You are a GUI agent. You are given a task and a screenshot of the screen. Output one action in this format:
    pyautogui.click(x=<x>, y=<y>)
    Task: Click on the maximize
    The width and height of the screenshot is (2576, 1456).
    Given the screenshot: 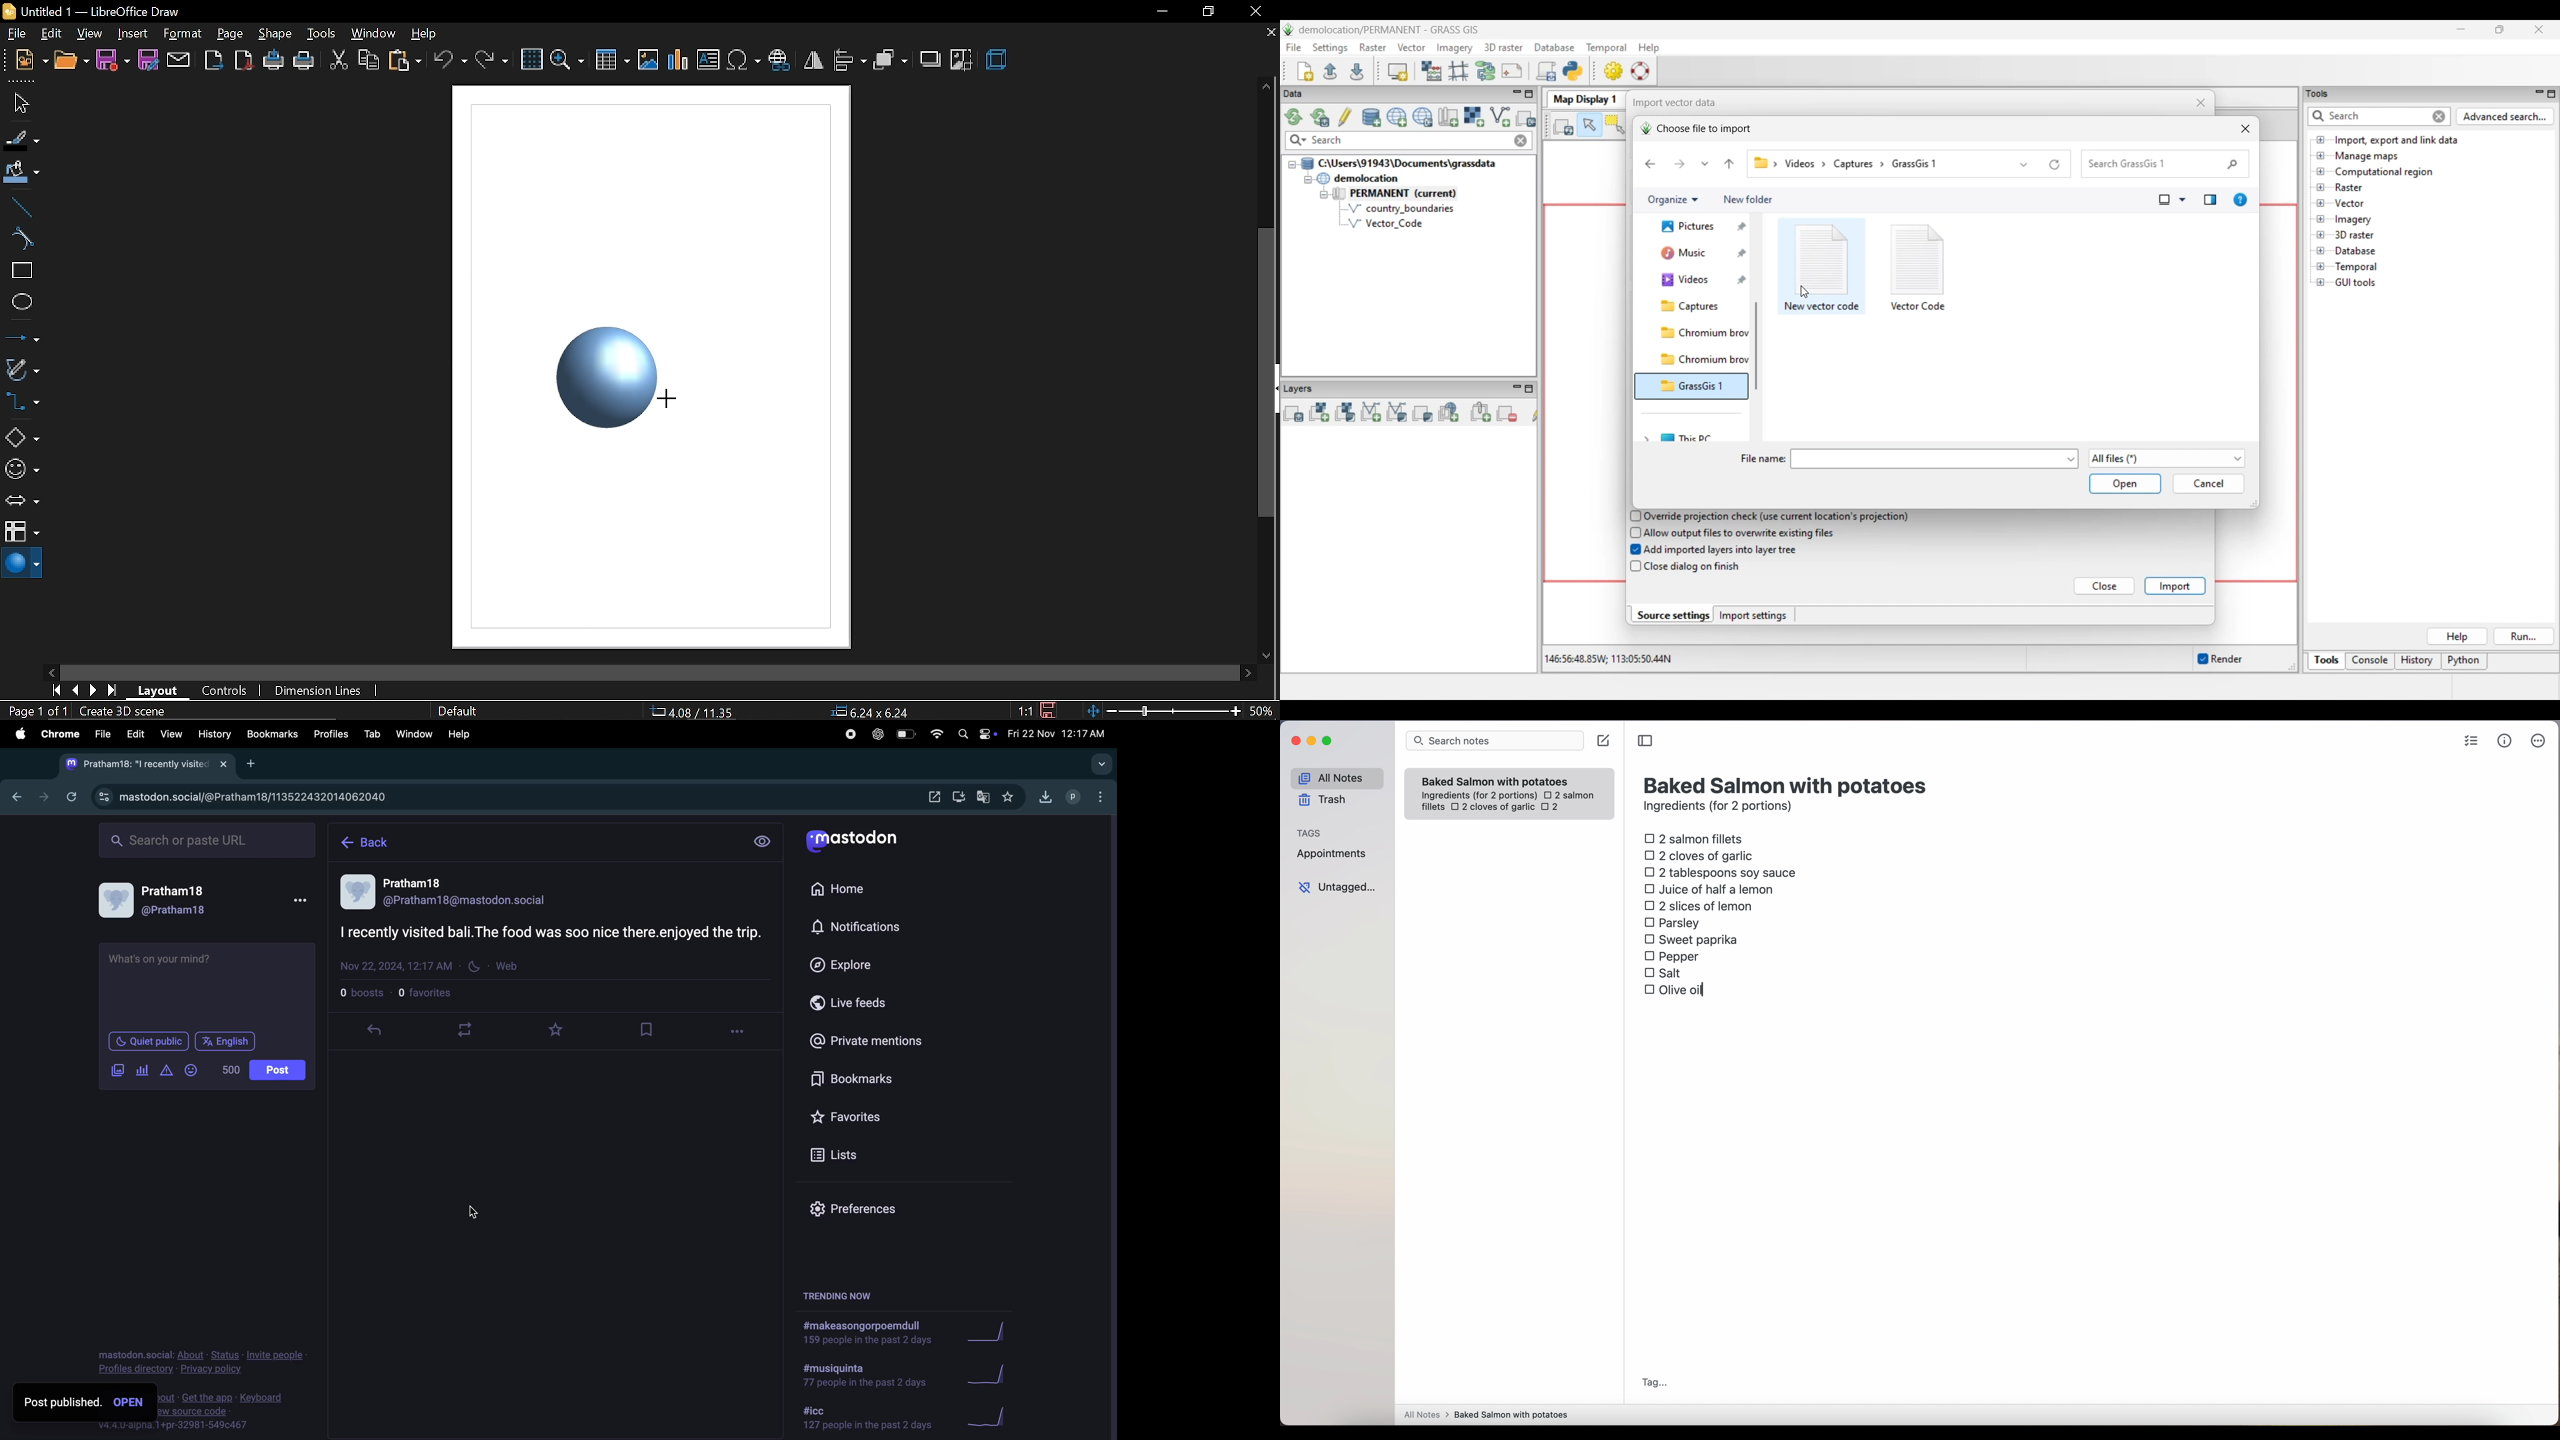 What is the action you would take?
    pyautogui.click(x=1329, y=740)
    